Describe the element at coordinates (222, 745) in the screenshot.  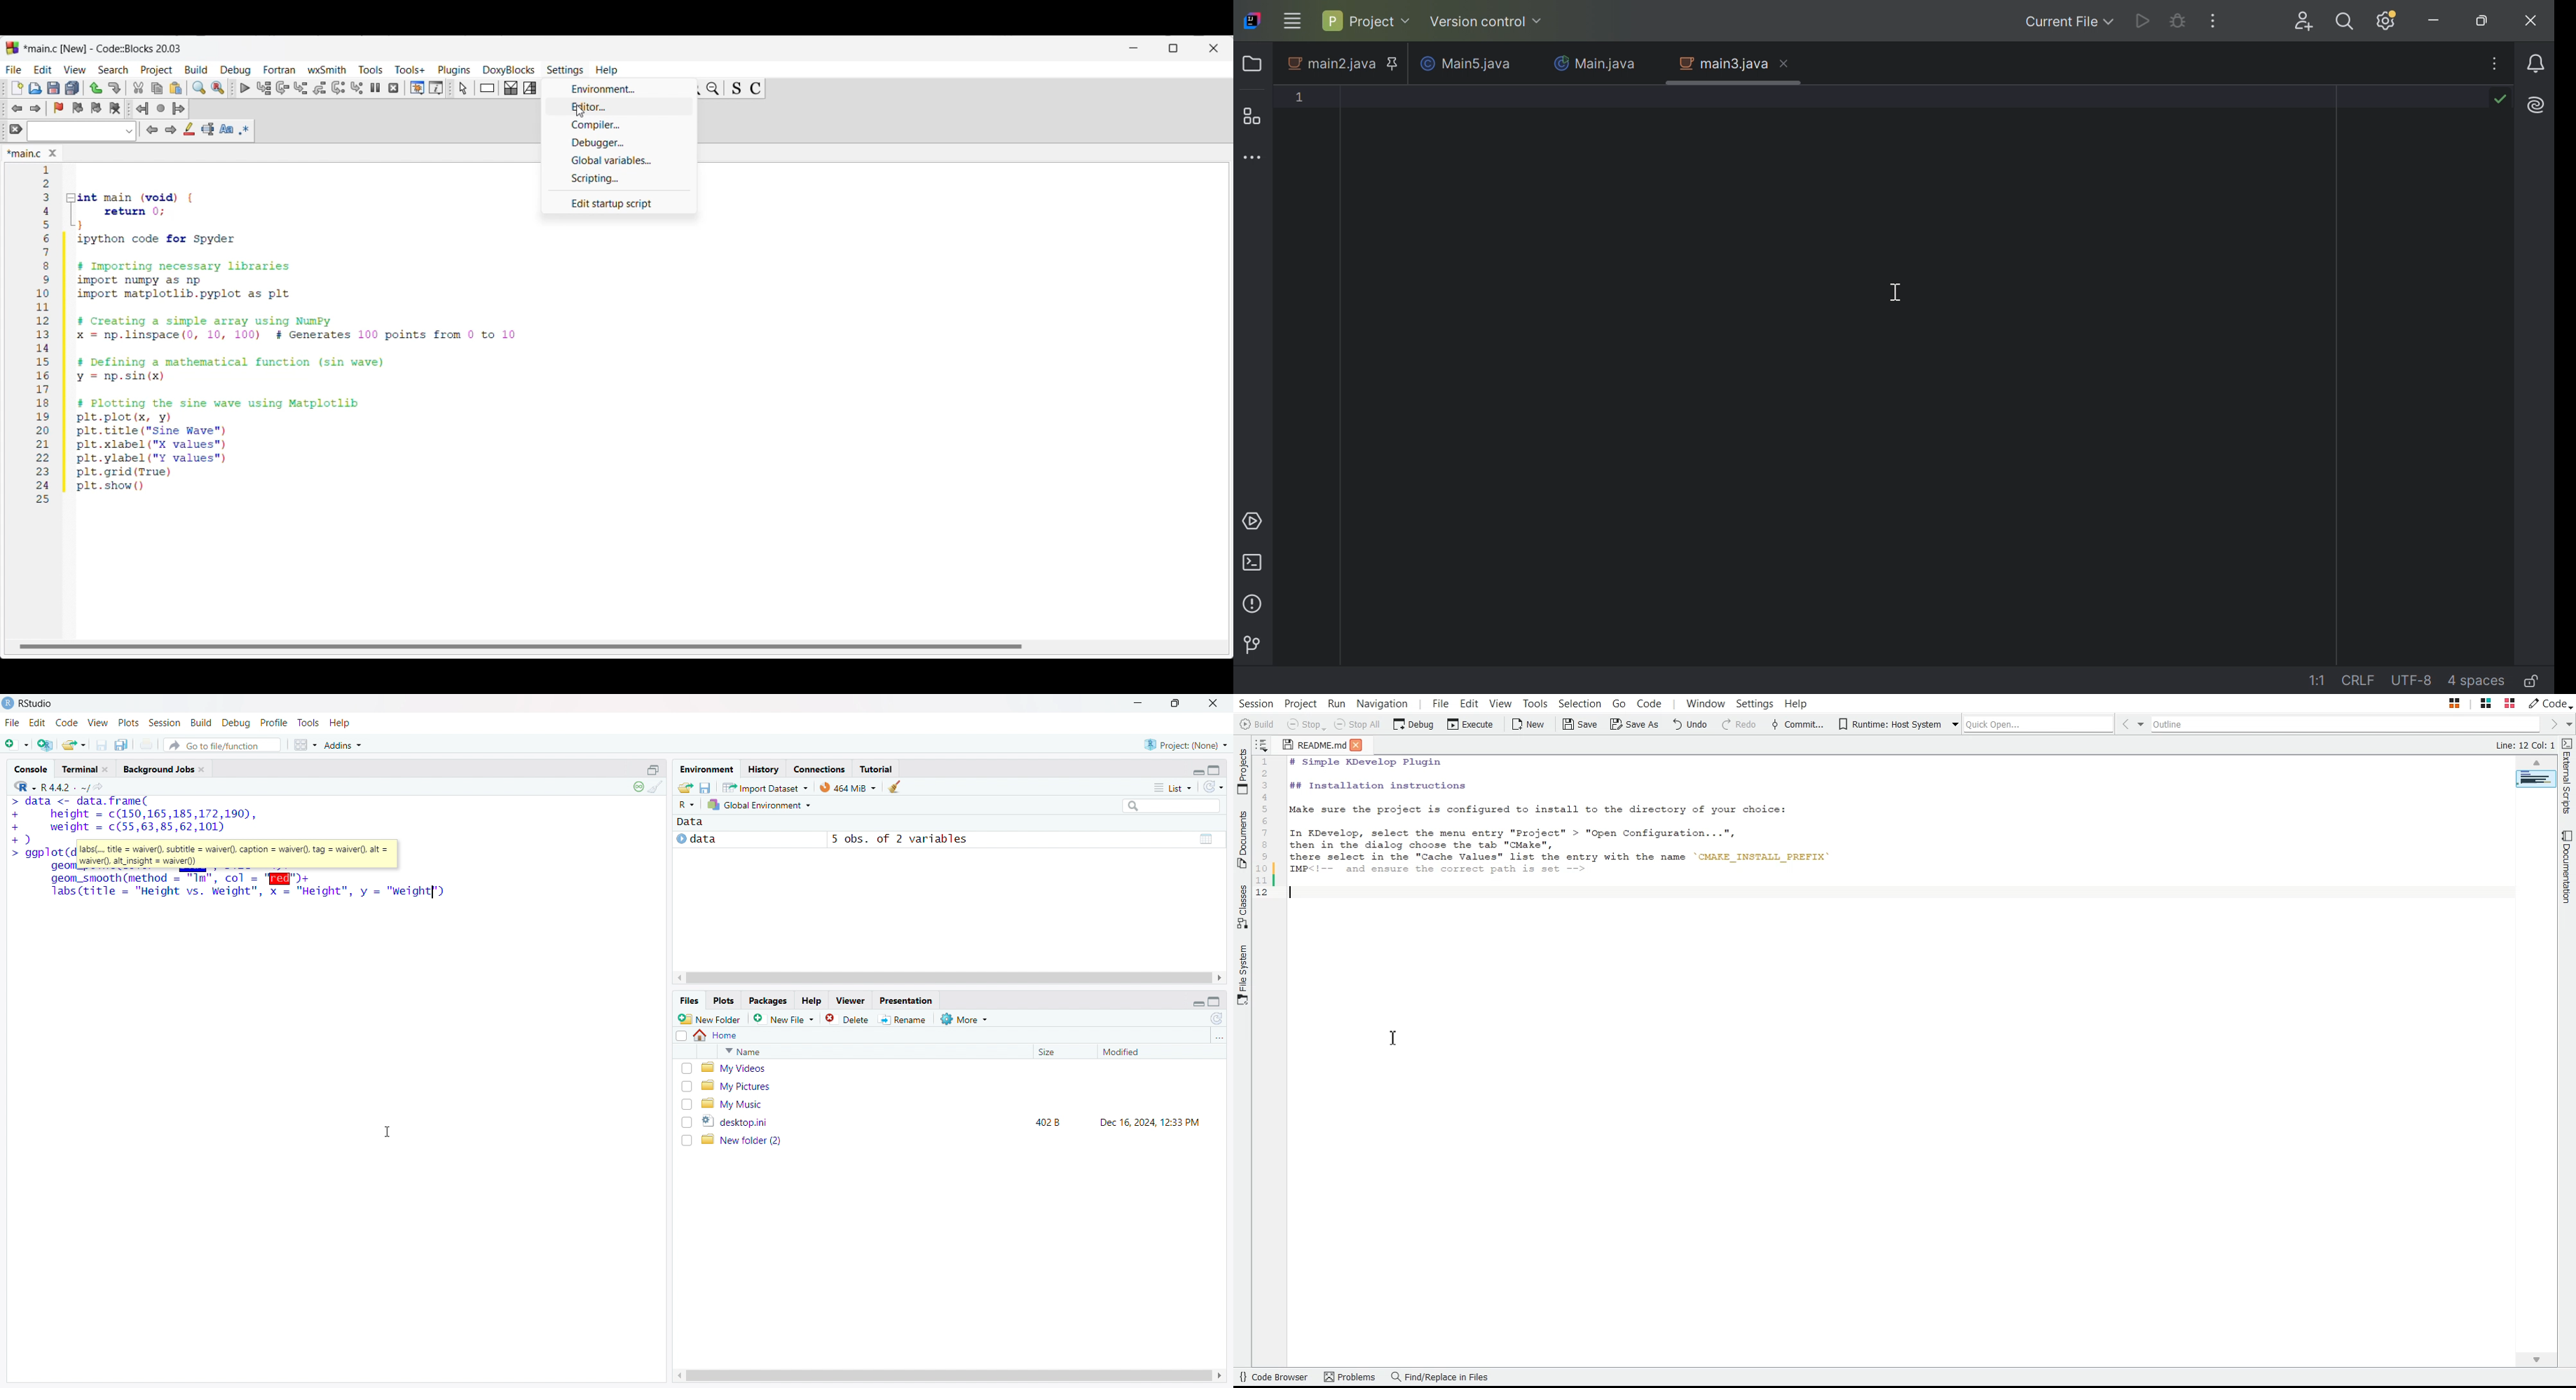
I see `go to file/function` at that location.